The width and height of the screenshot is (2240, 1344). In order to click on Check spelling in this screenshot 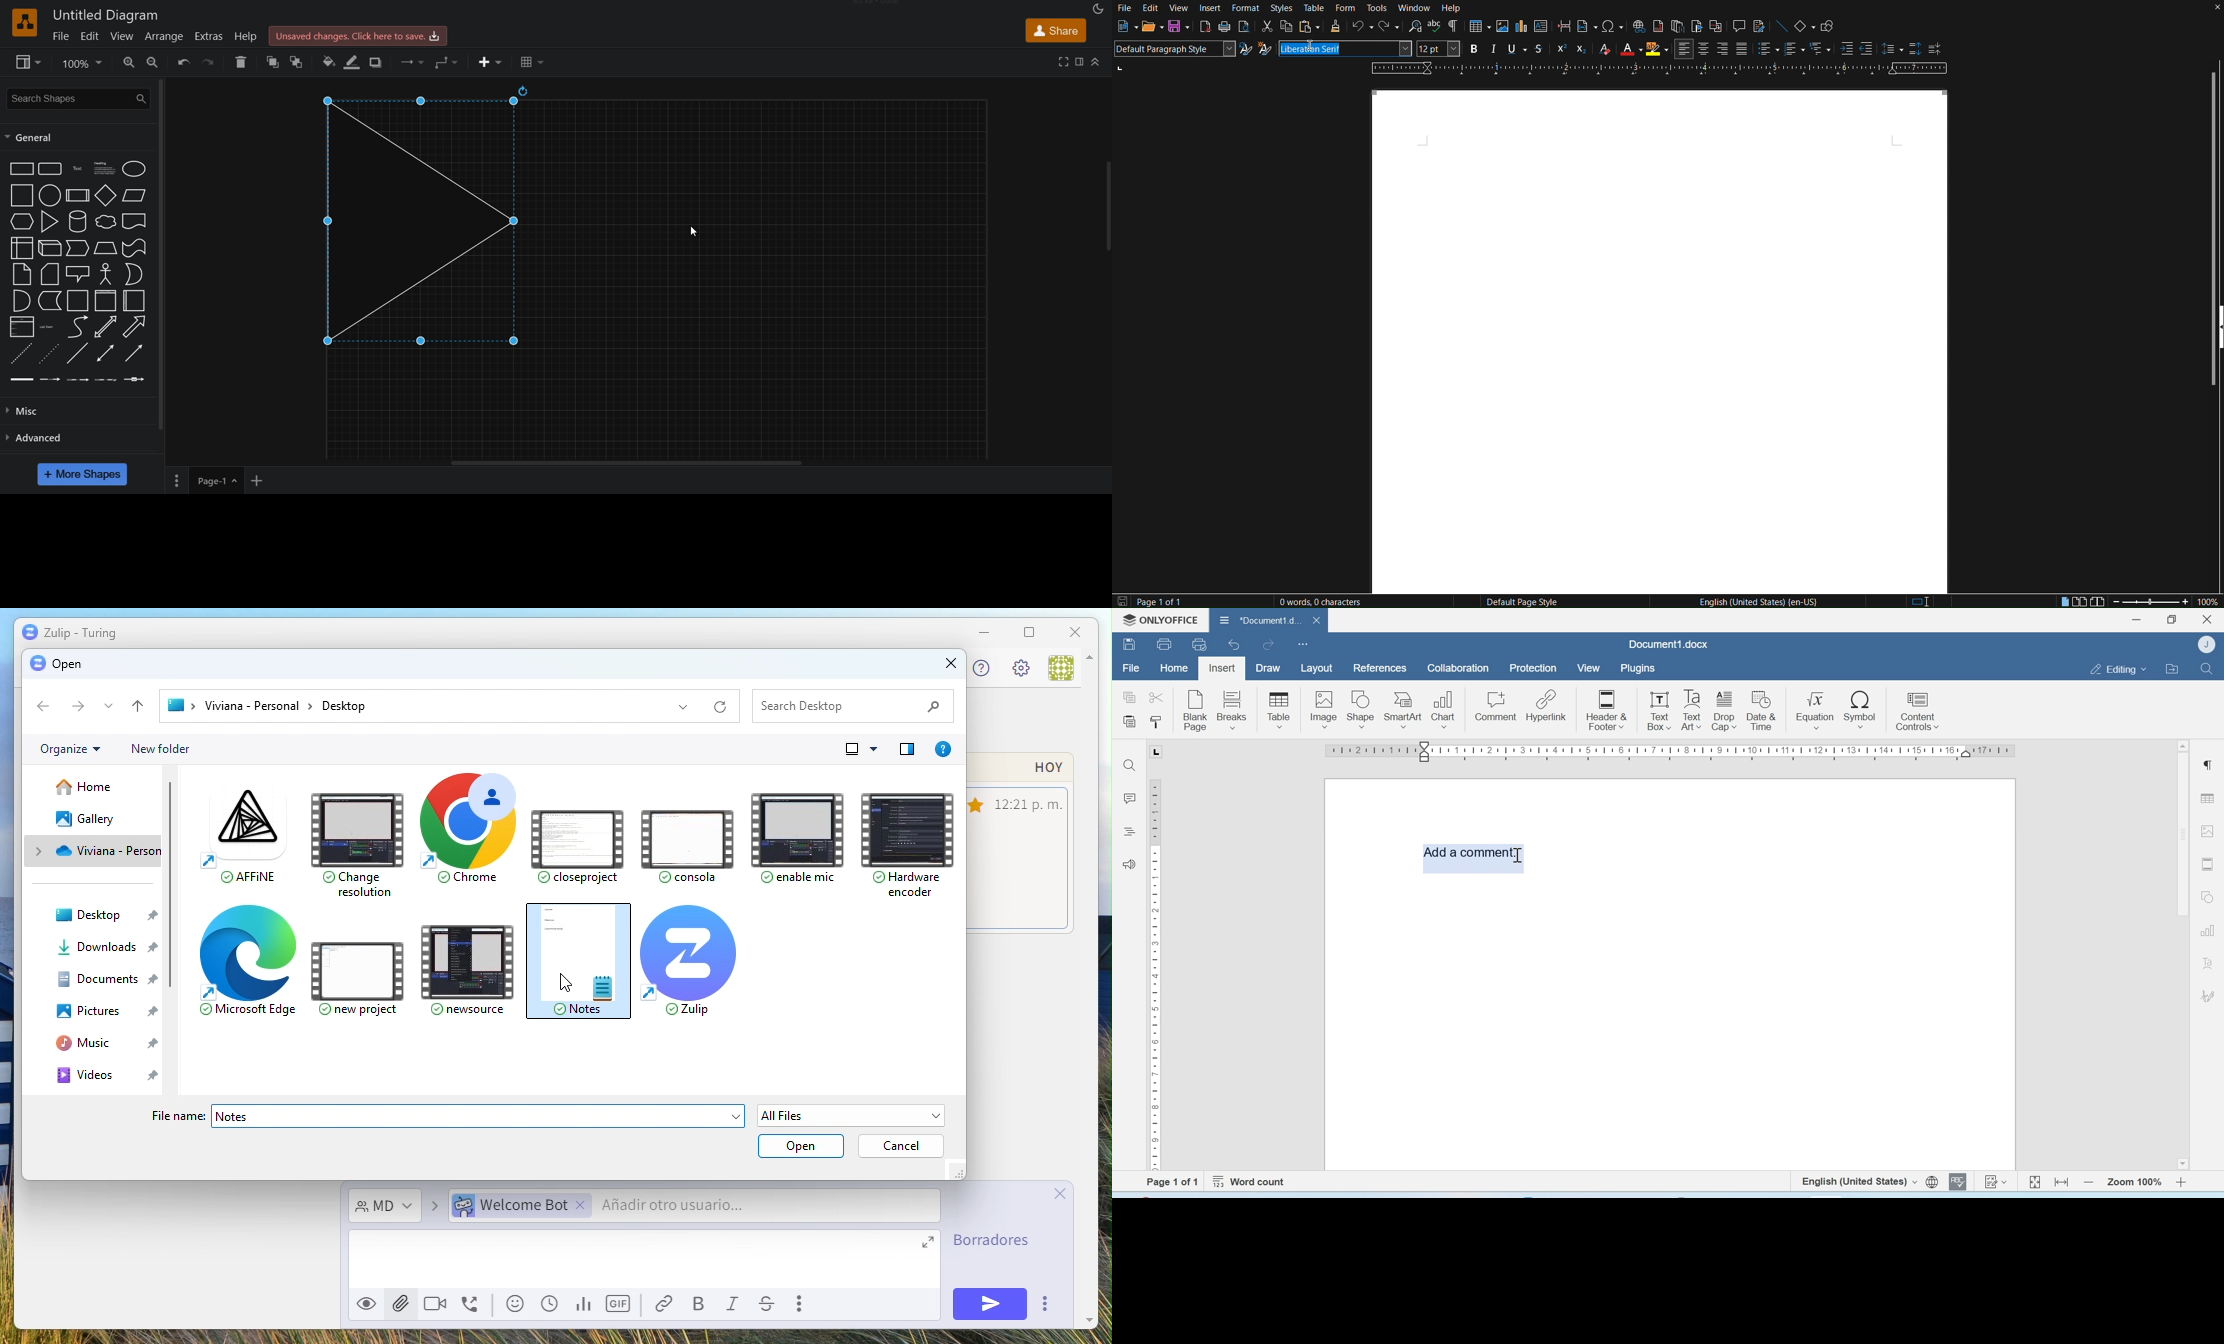, I will do `click(1436, 28)`.